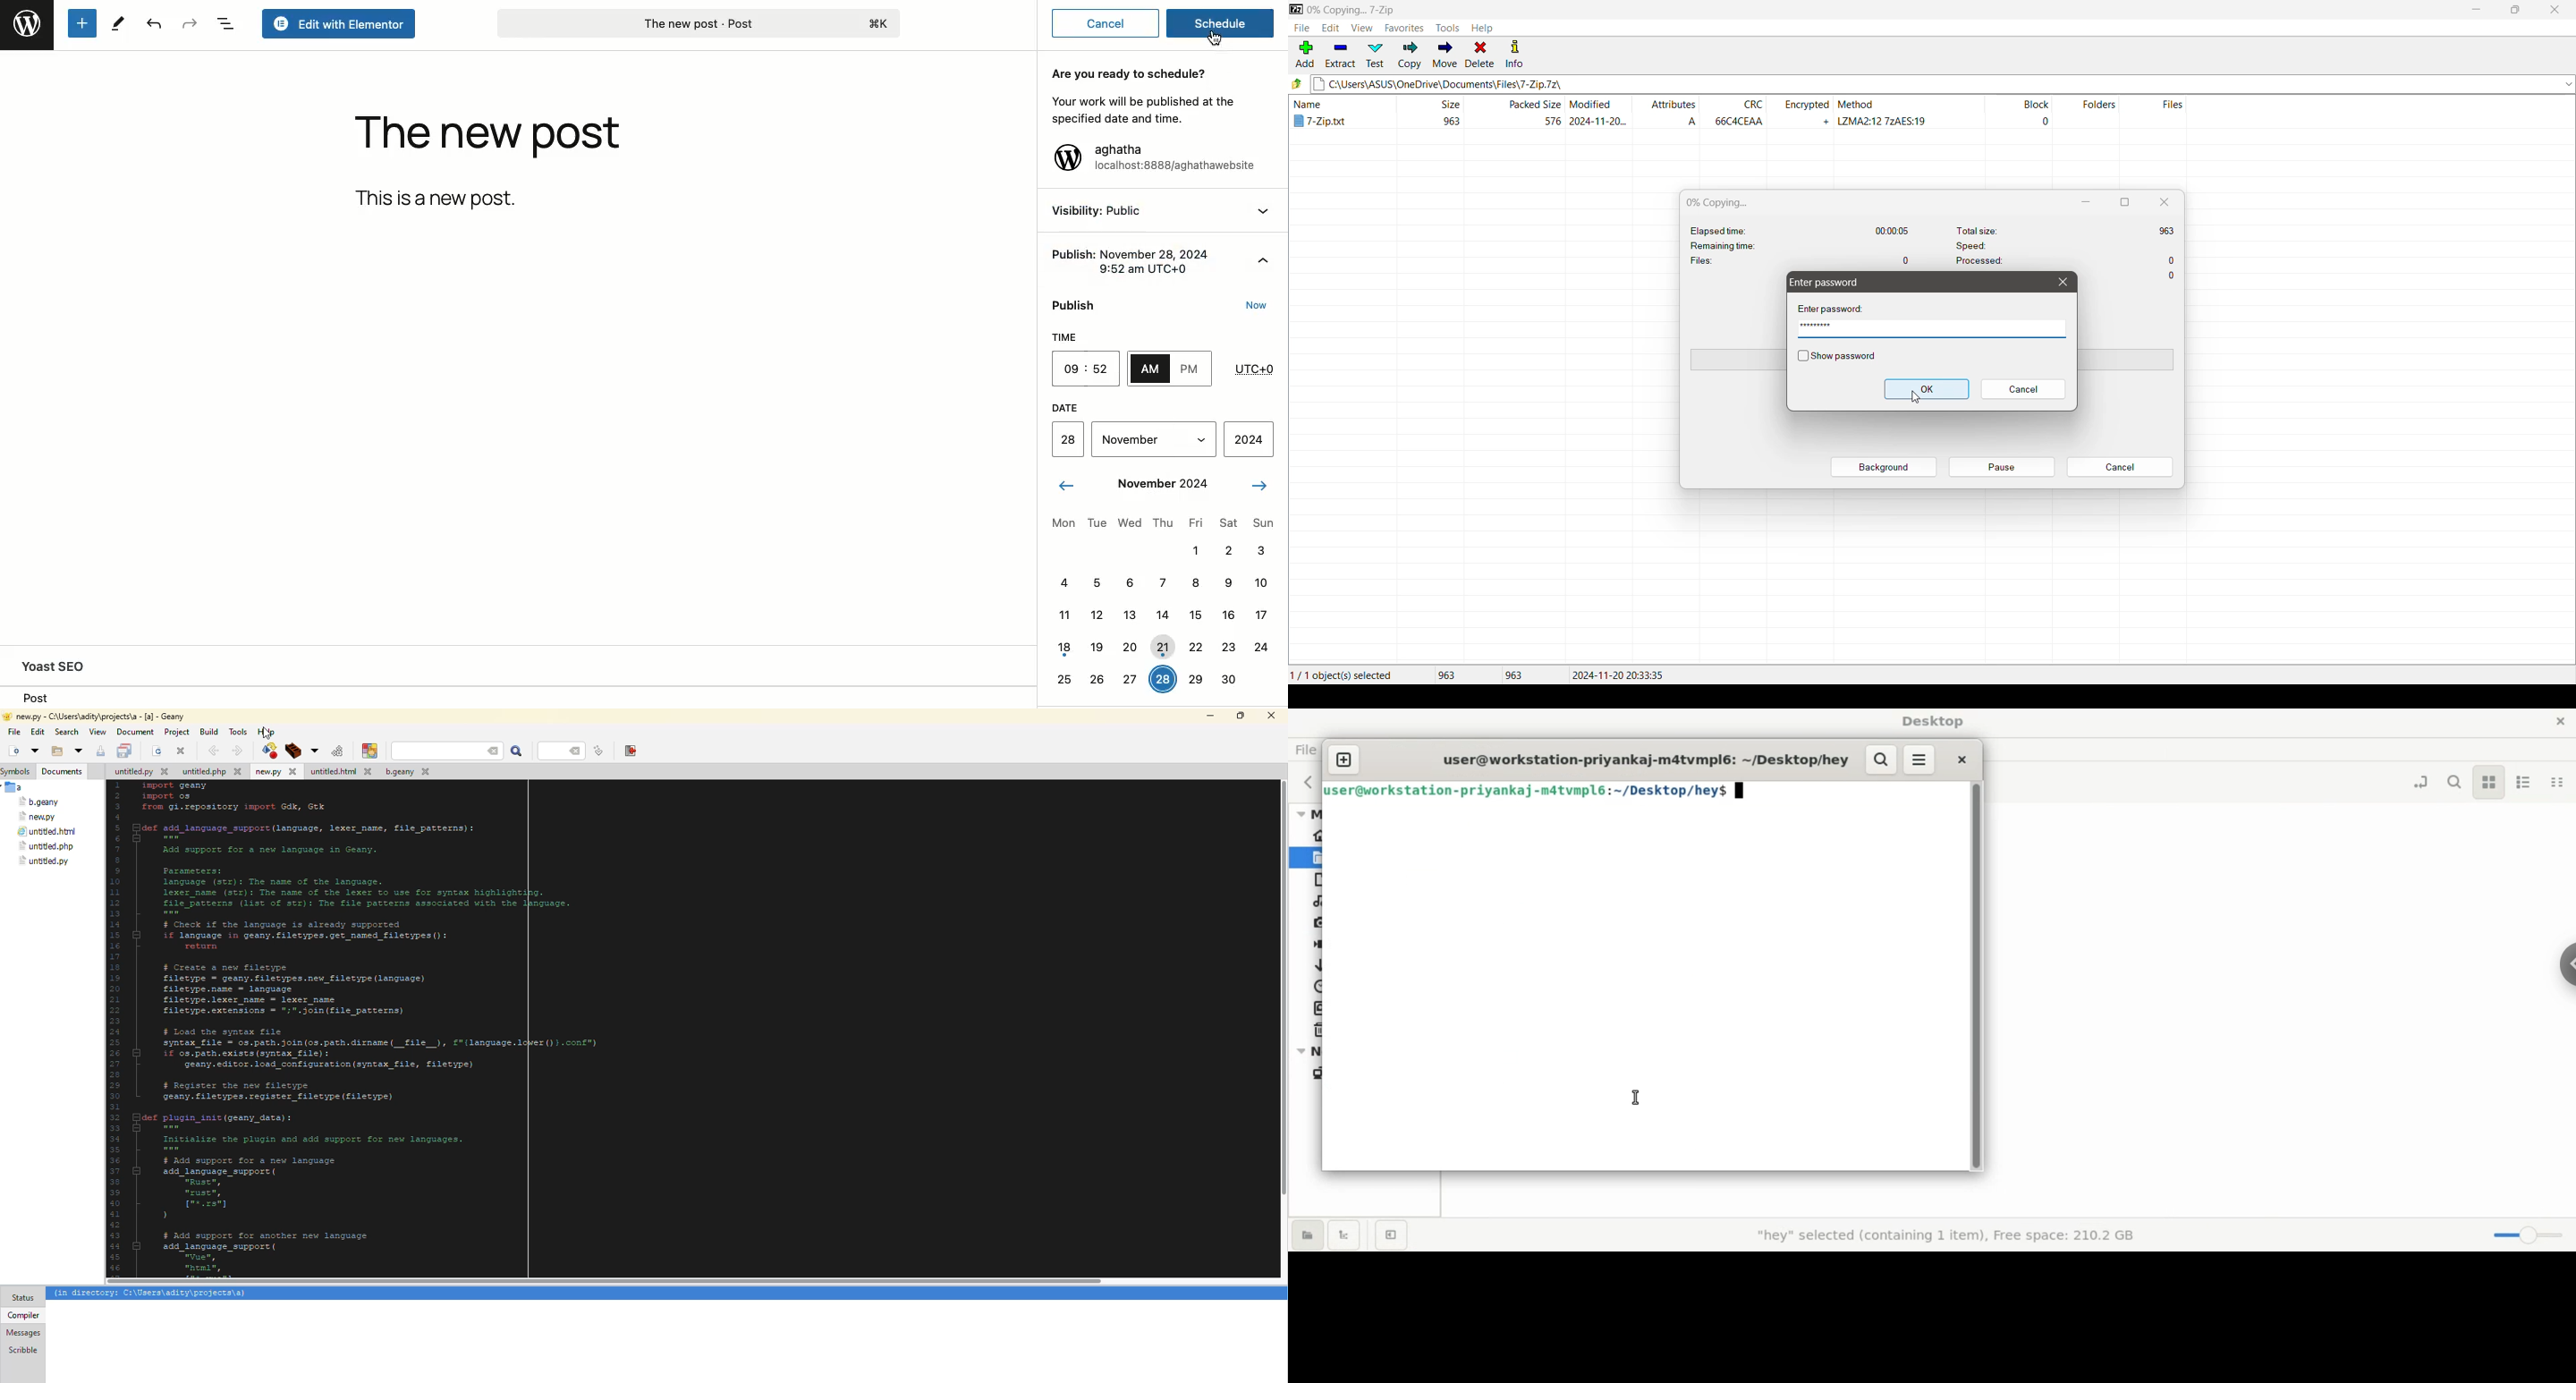  I want to click on shell prompt:  user@workstation-priyankaj-m4tvmpl6: ~/desktop/hey, so click(1538, 794).